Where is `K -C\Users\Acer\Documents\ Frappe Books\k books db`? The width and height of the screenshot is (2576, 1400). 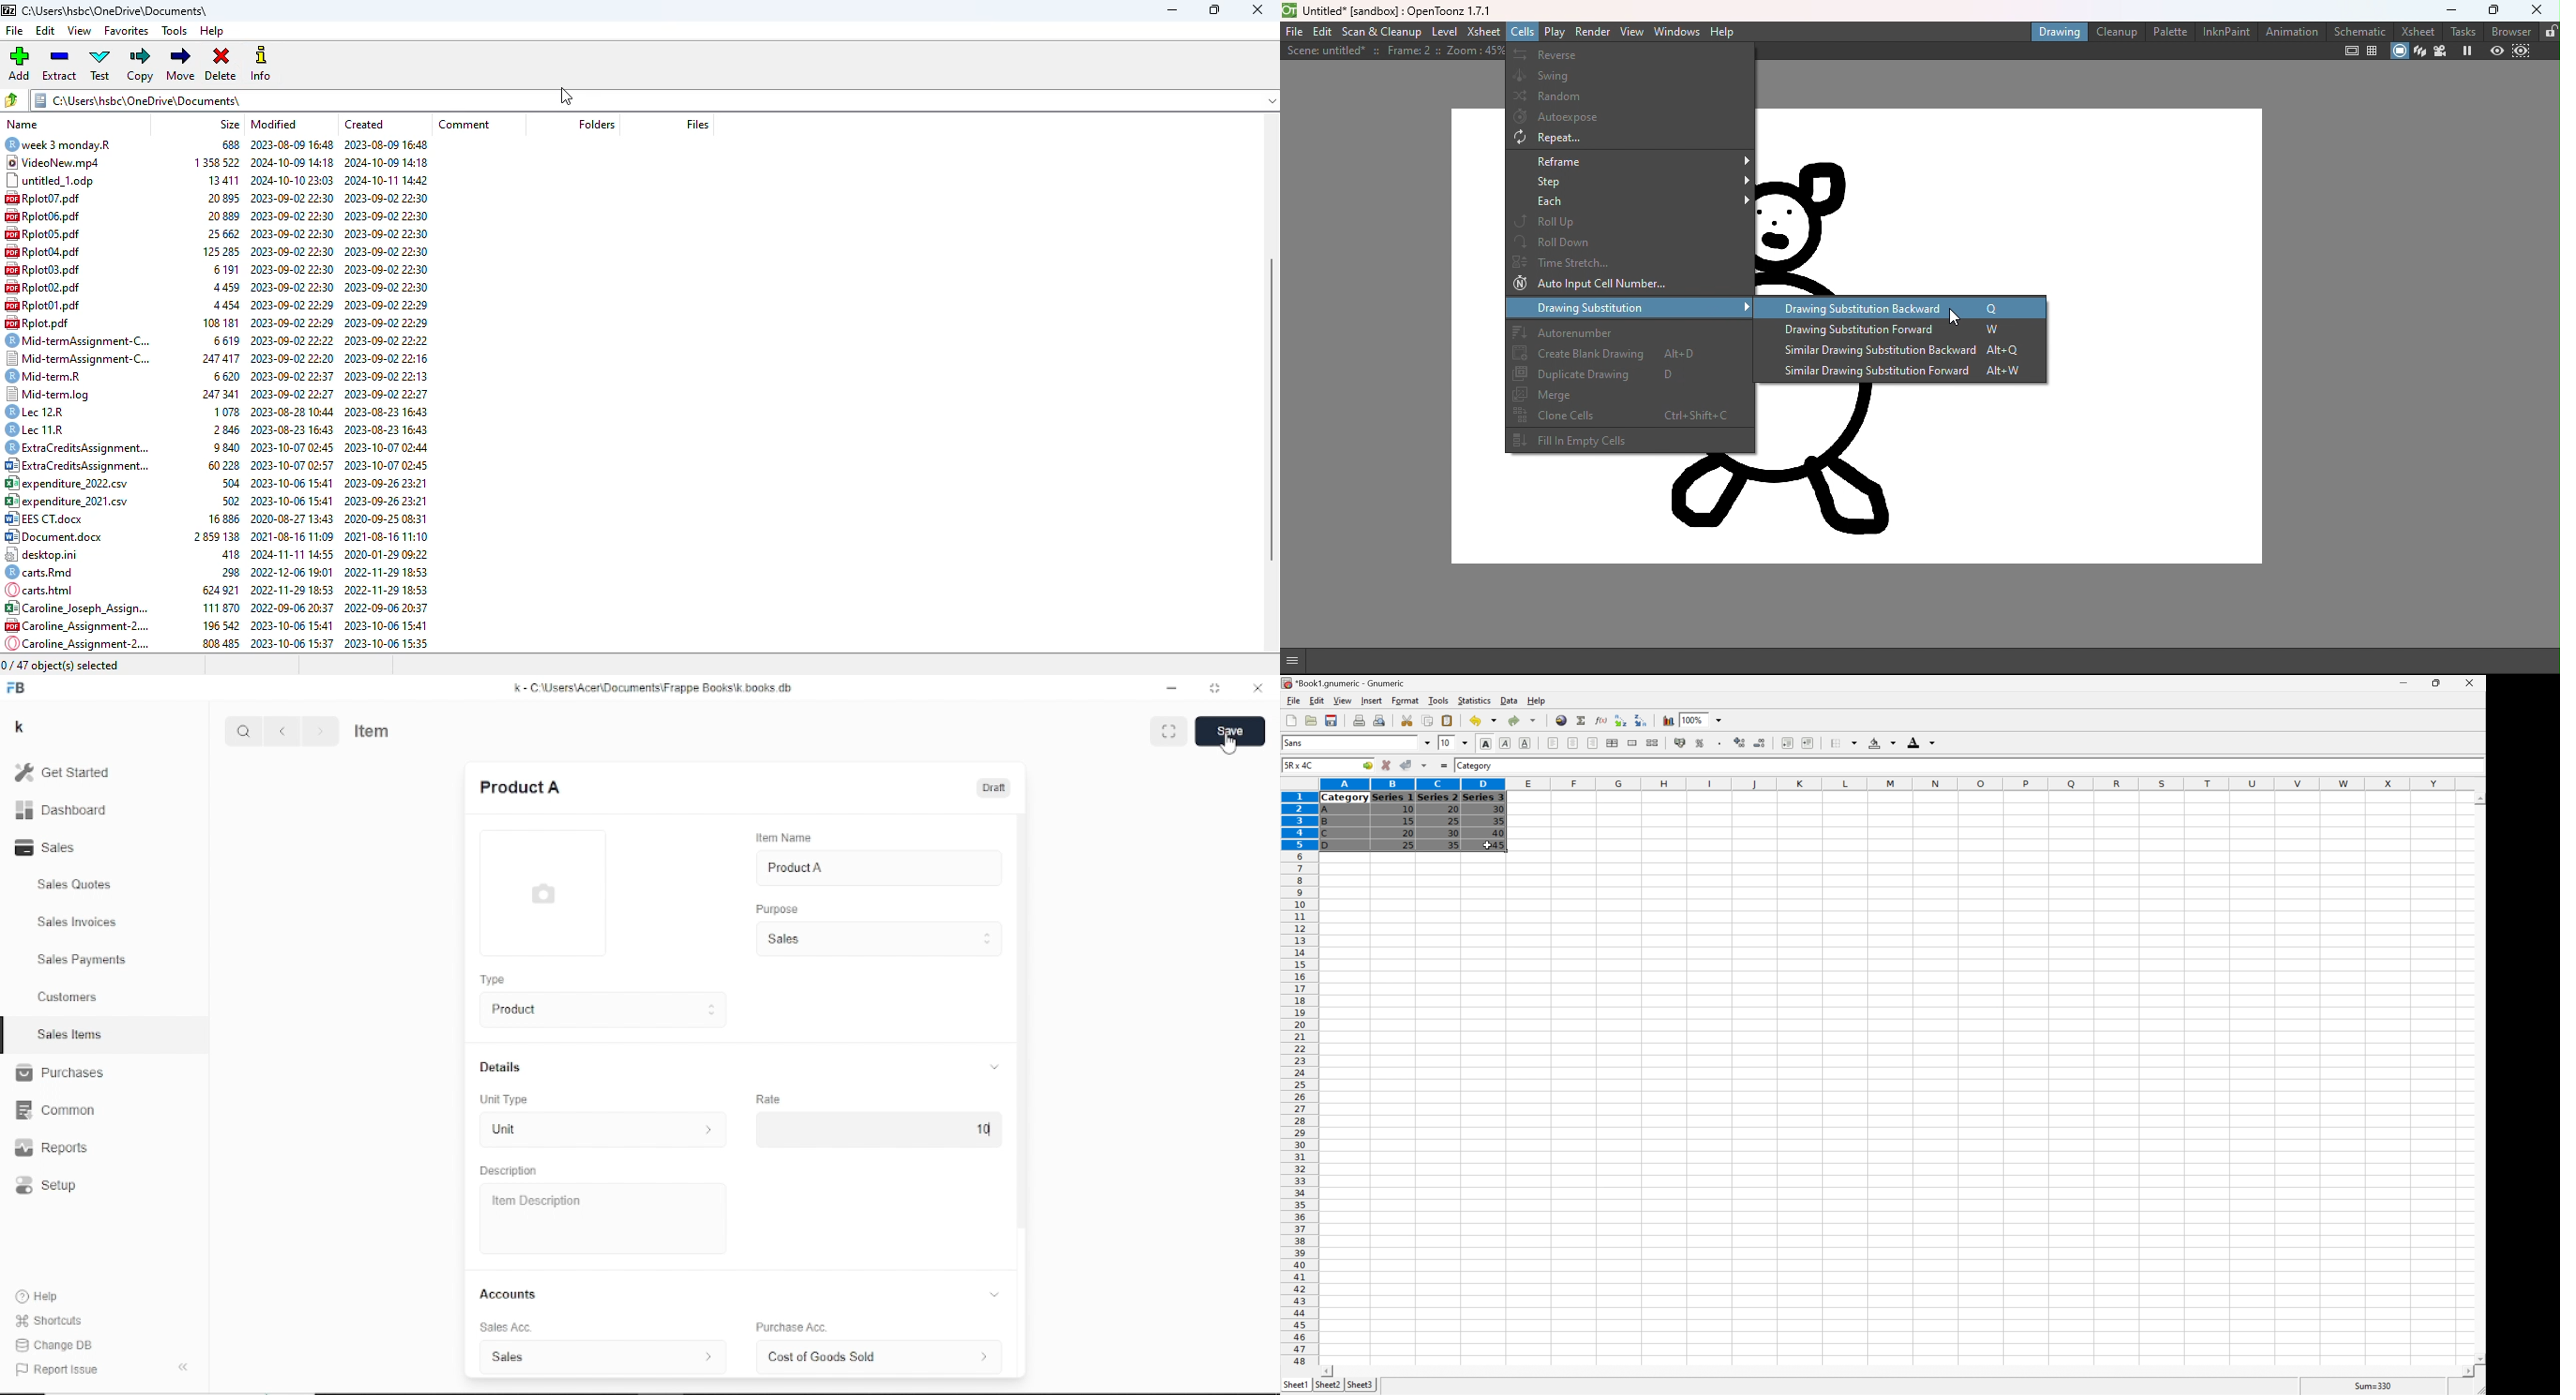
K -C\Users\Acer\Documents\ Frappe Books\k books db is located at coordinates (657, 688).